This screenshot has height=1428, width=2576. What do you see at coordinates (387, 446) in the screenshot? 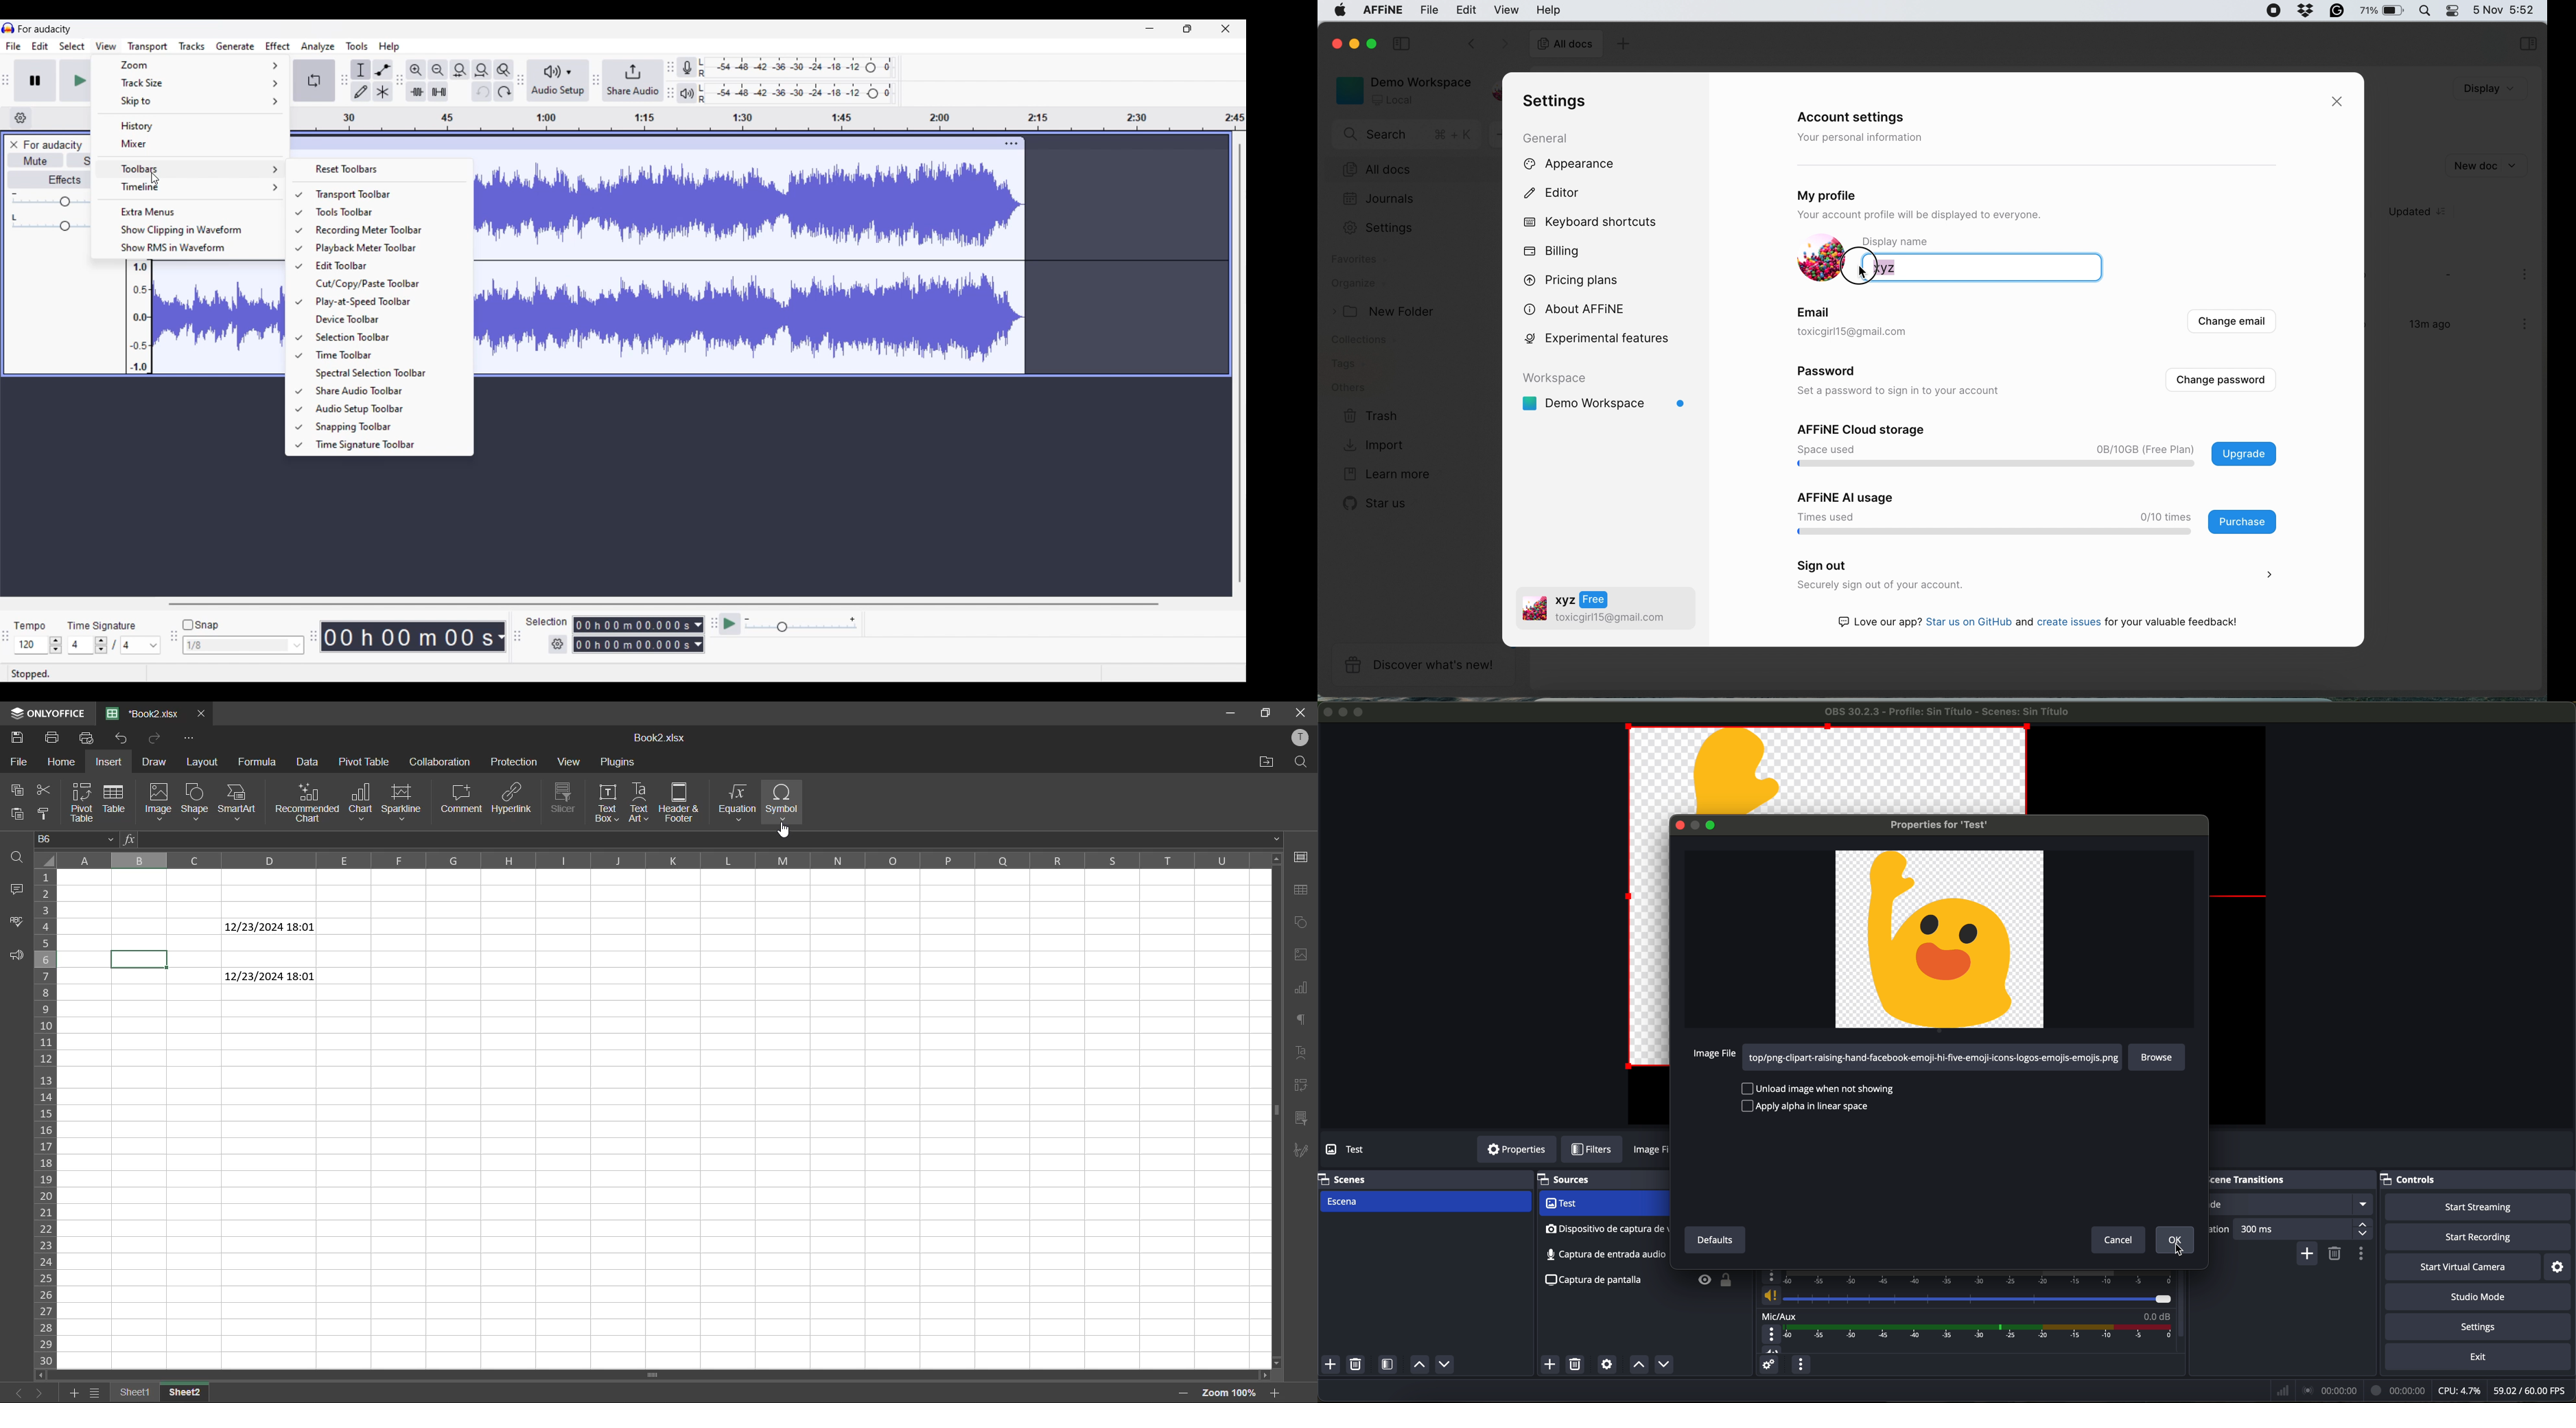
I see `Time signature toolbar` at bounding box center [387, 446].